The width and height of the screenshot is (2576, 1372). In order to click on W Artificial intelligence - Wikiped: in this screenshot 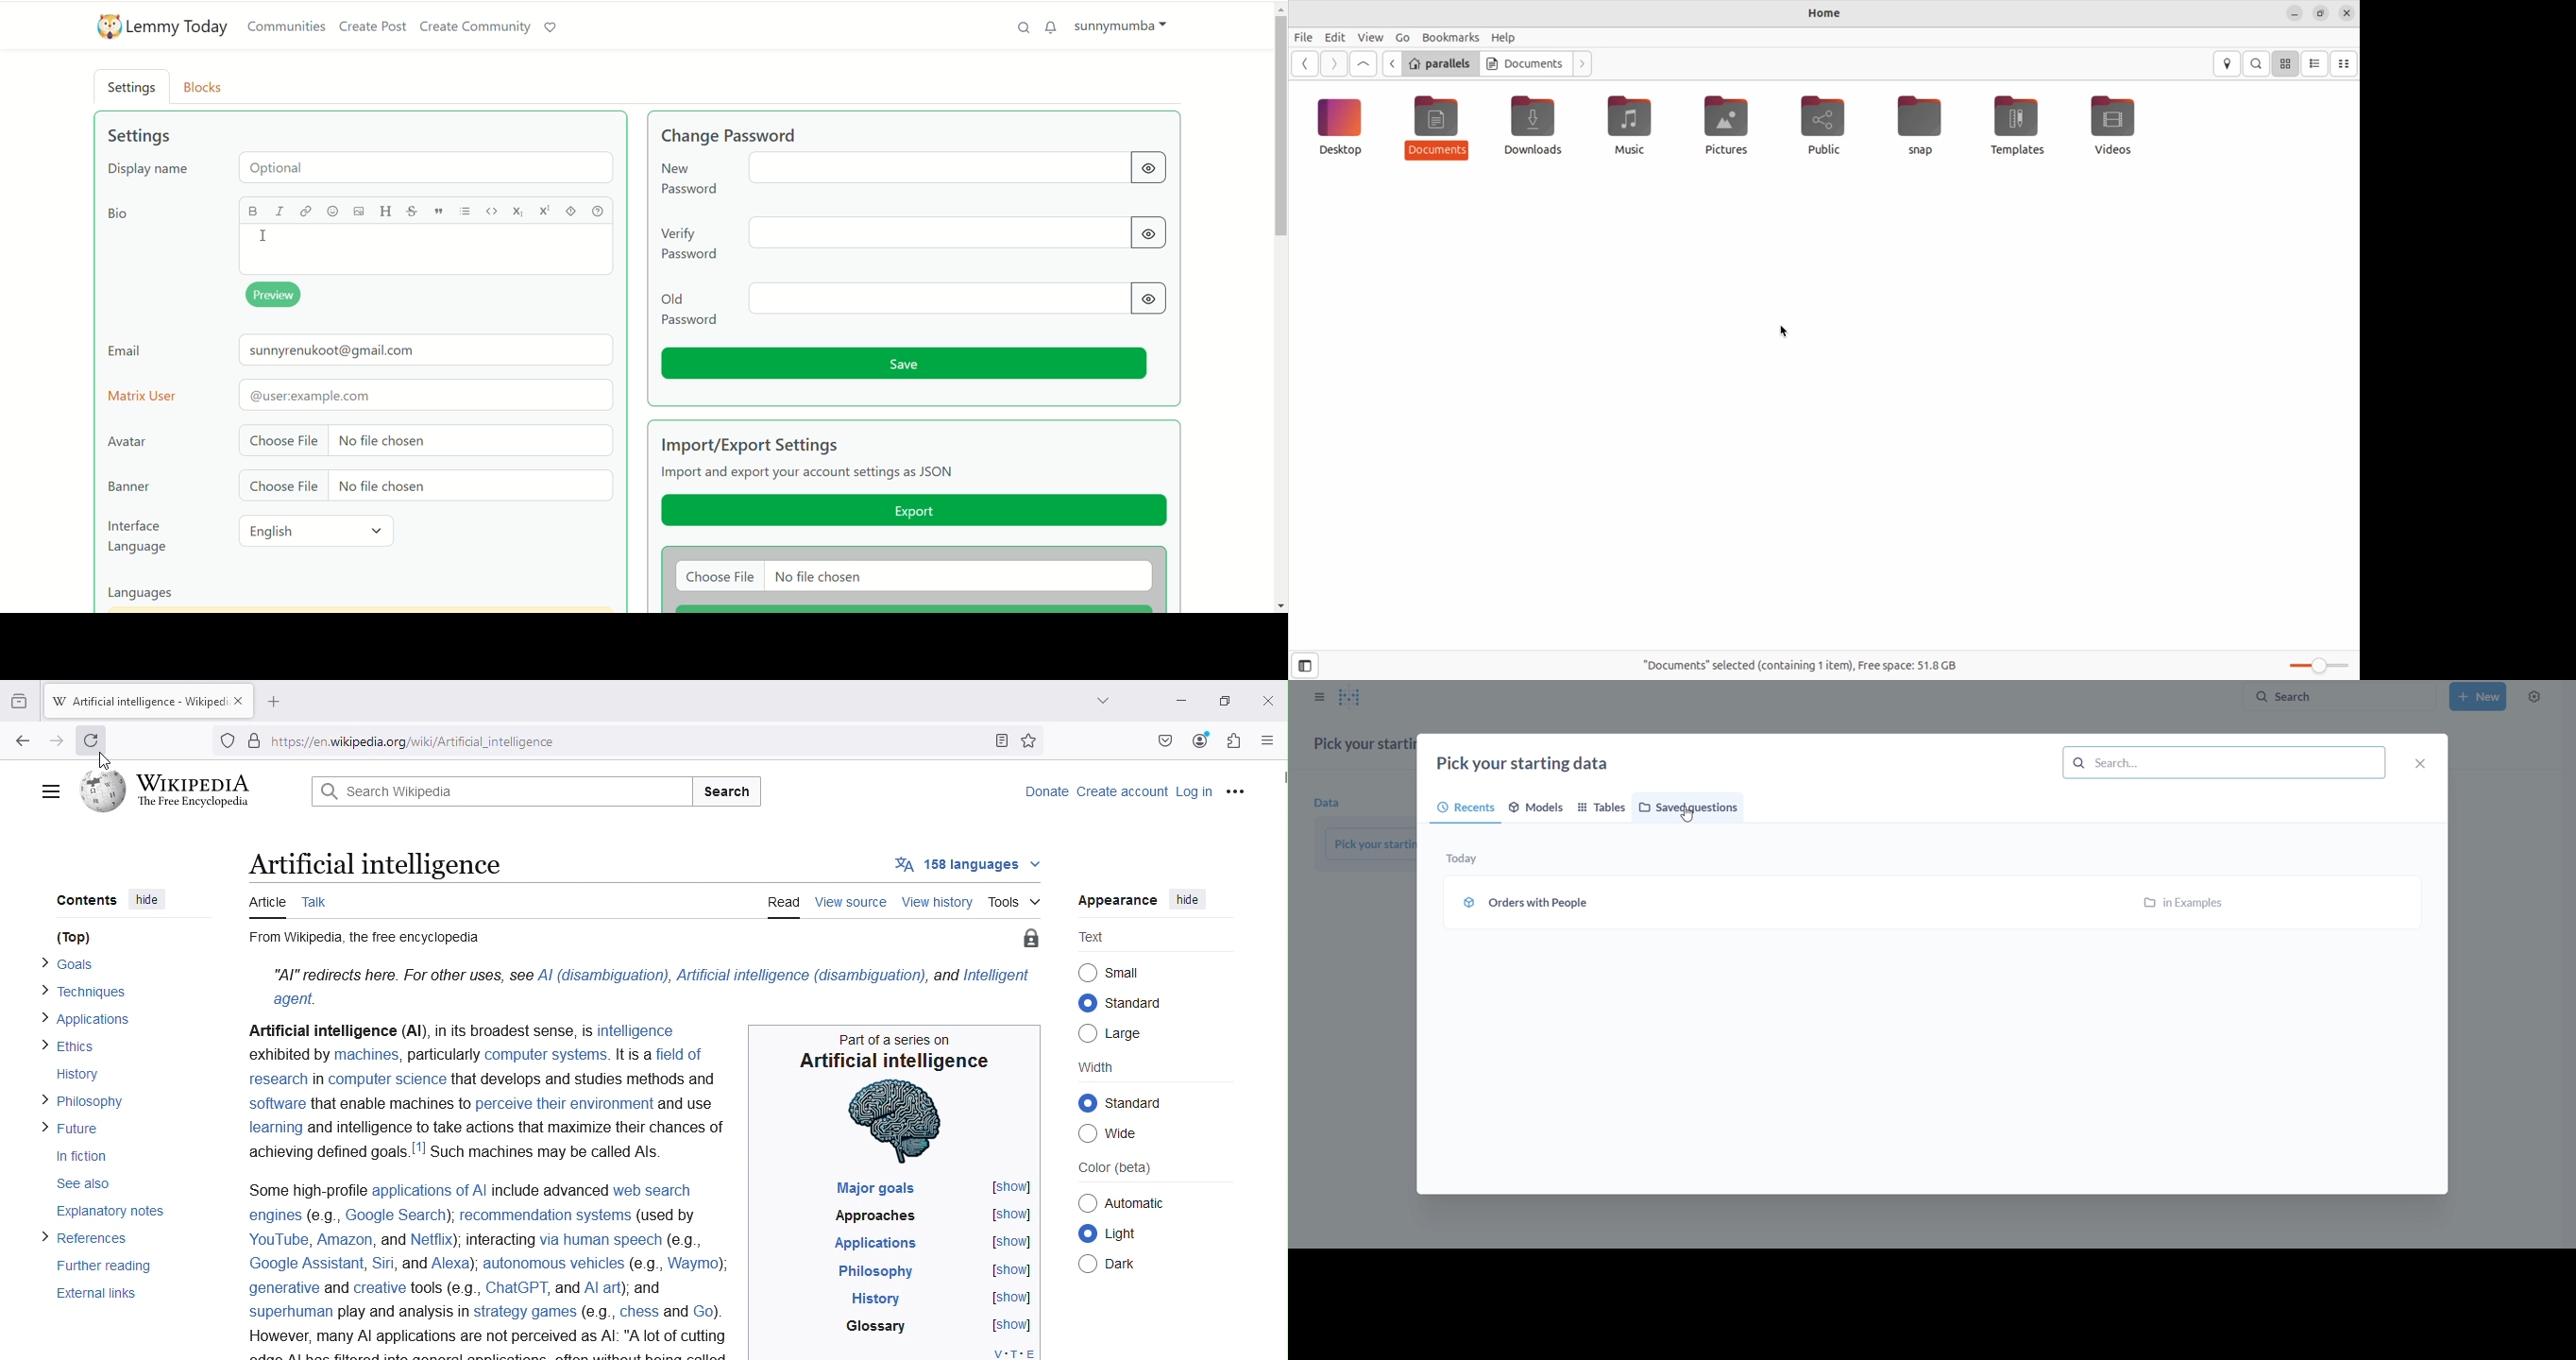, I will do `click(134, 702)`.